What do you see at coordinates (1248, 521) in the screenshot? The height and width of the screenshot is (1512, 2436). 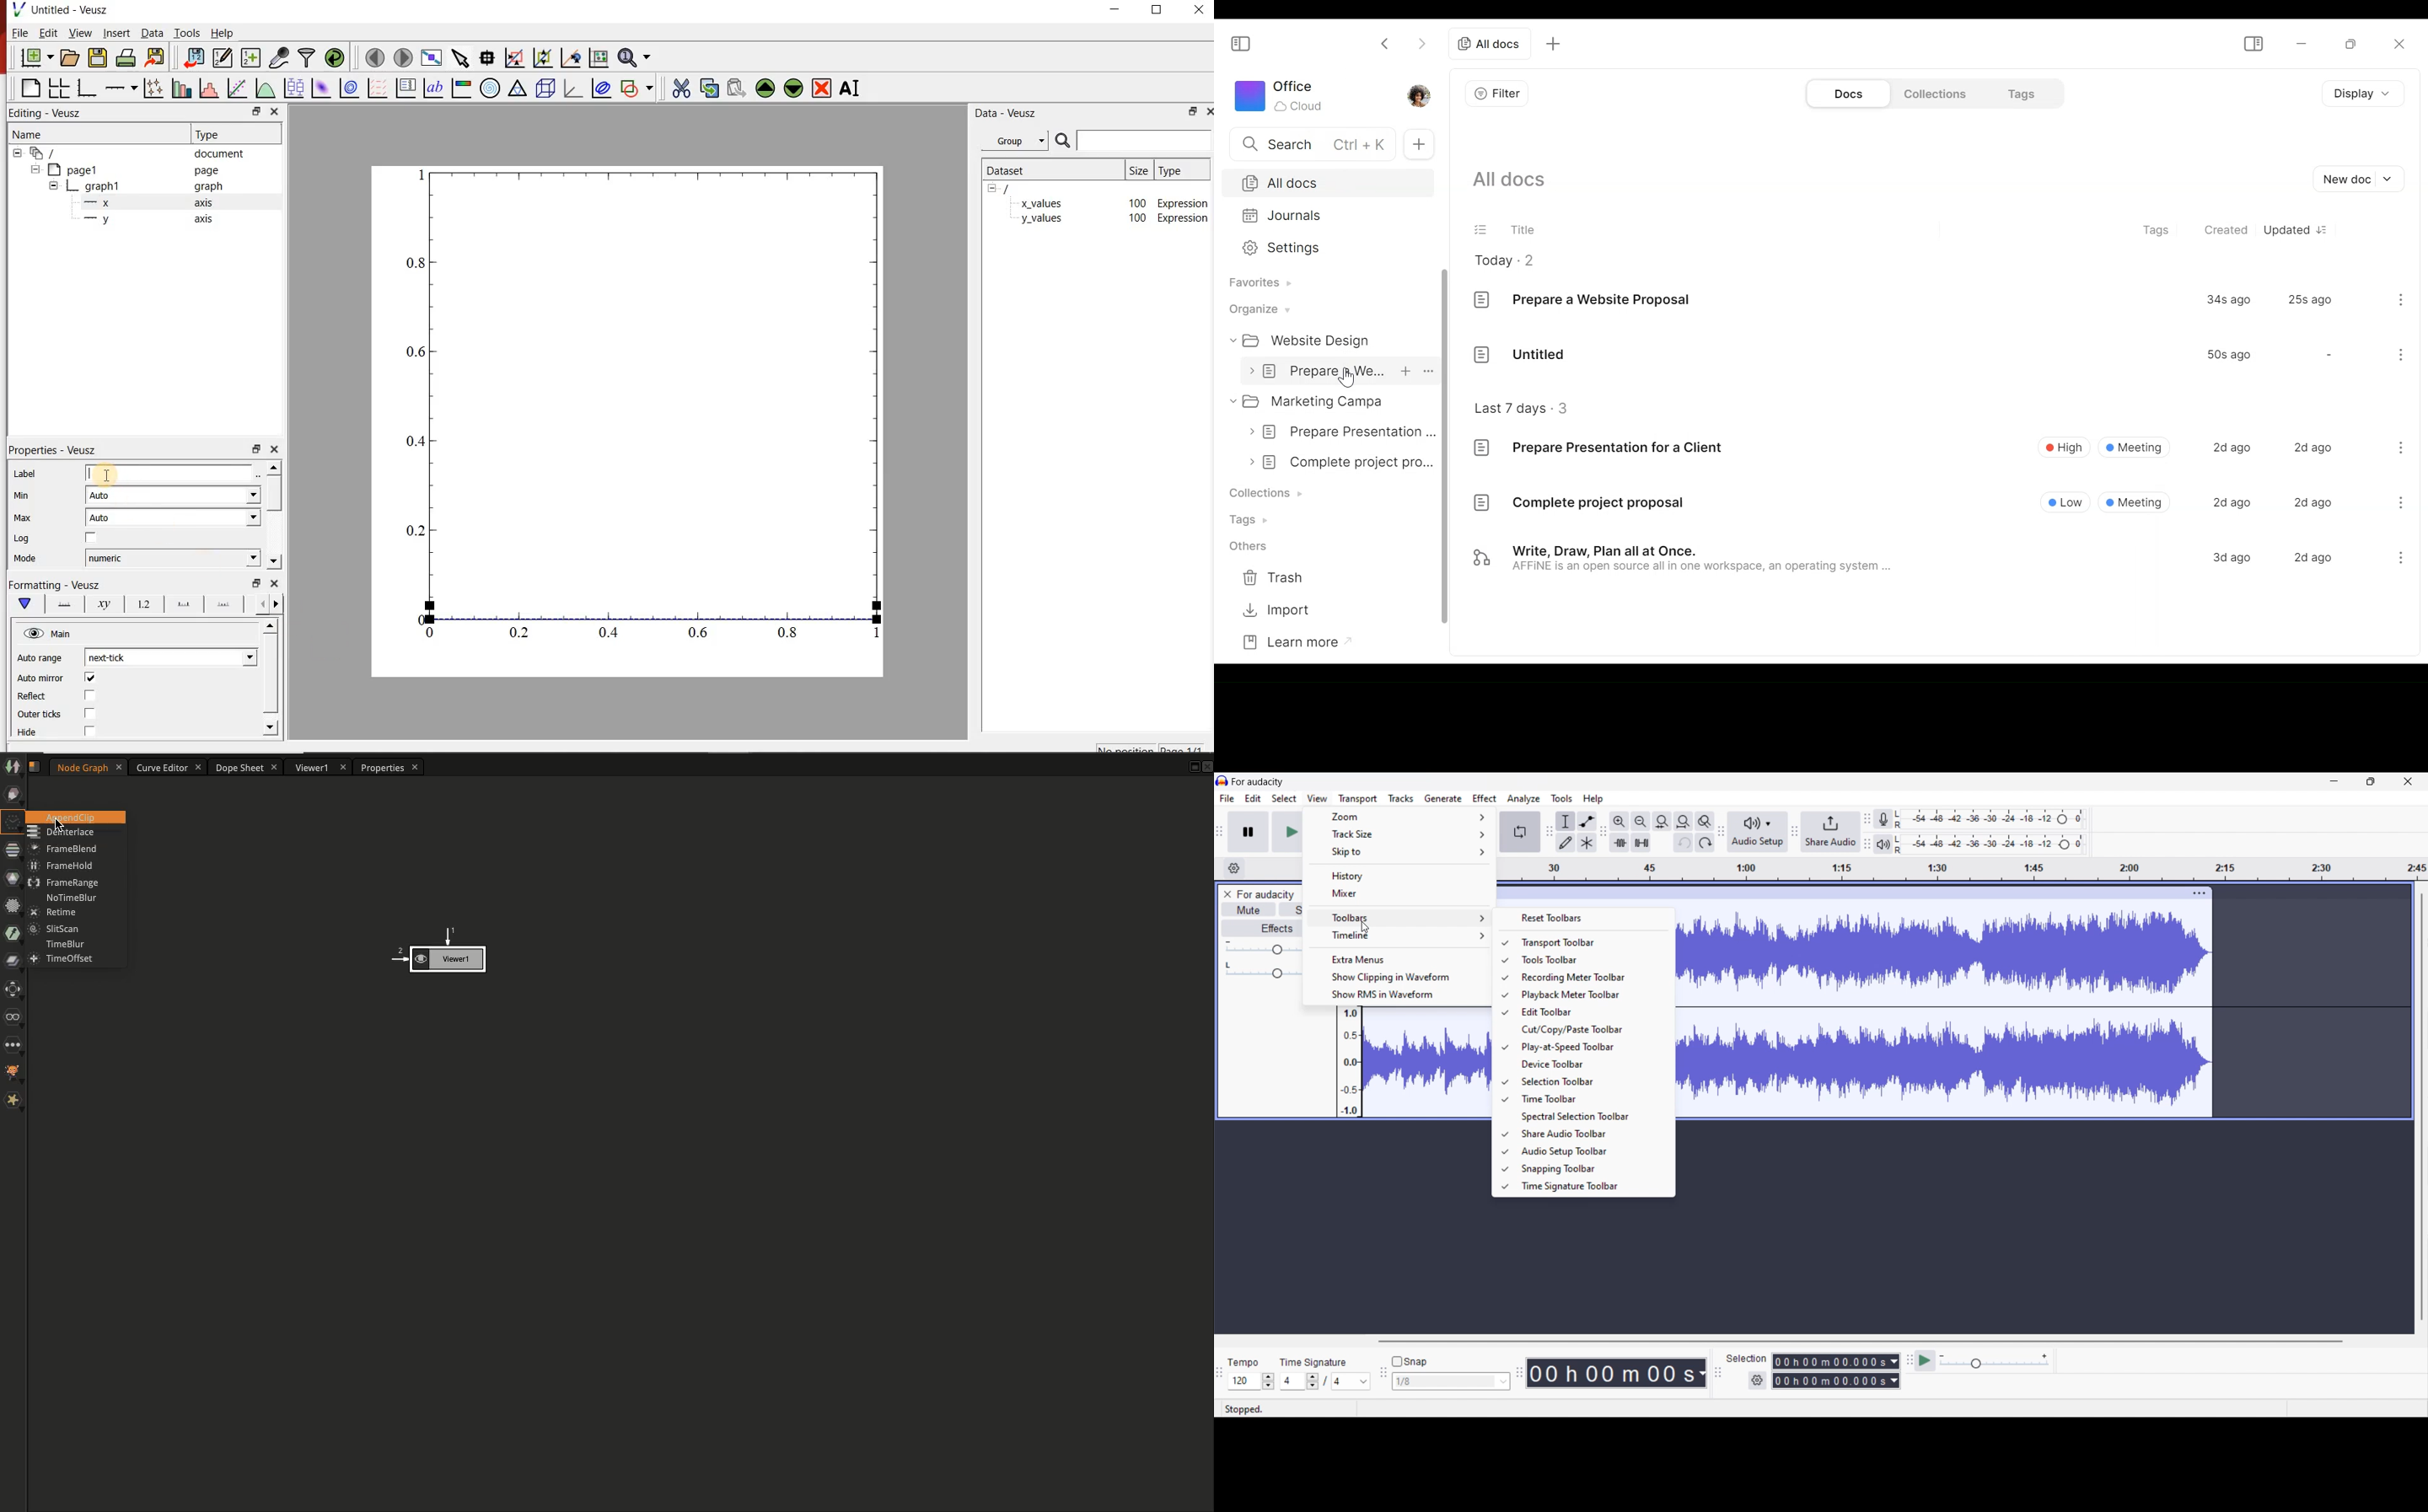 I see `Tags` at bounding box center [1248, 521].